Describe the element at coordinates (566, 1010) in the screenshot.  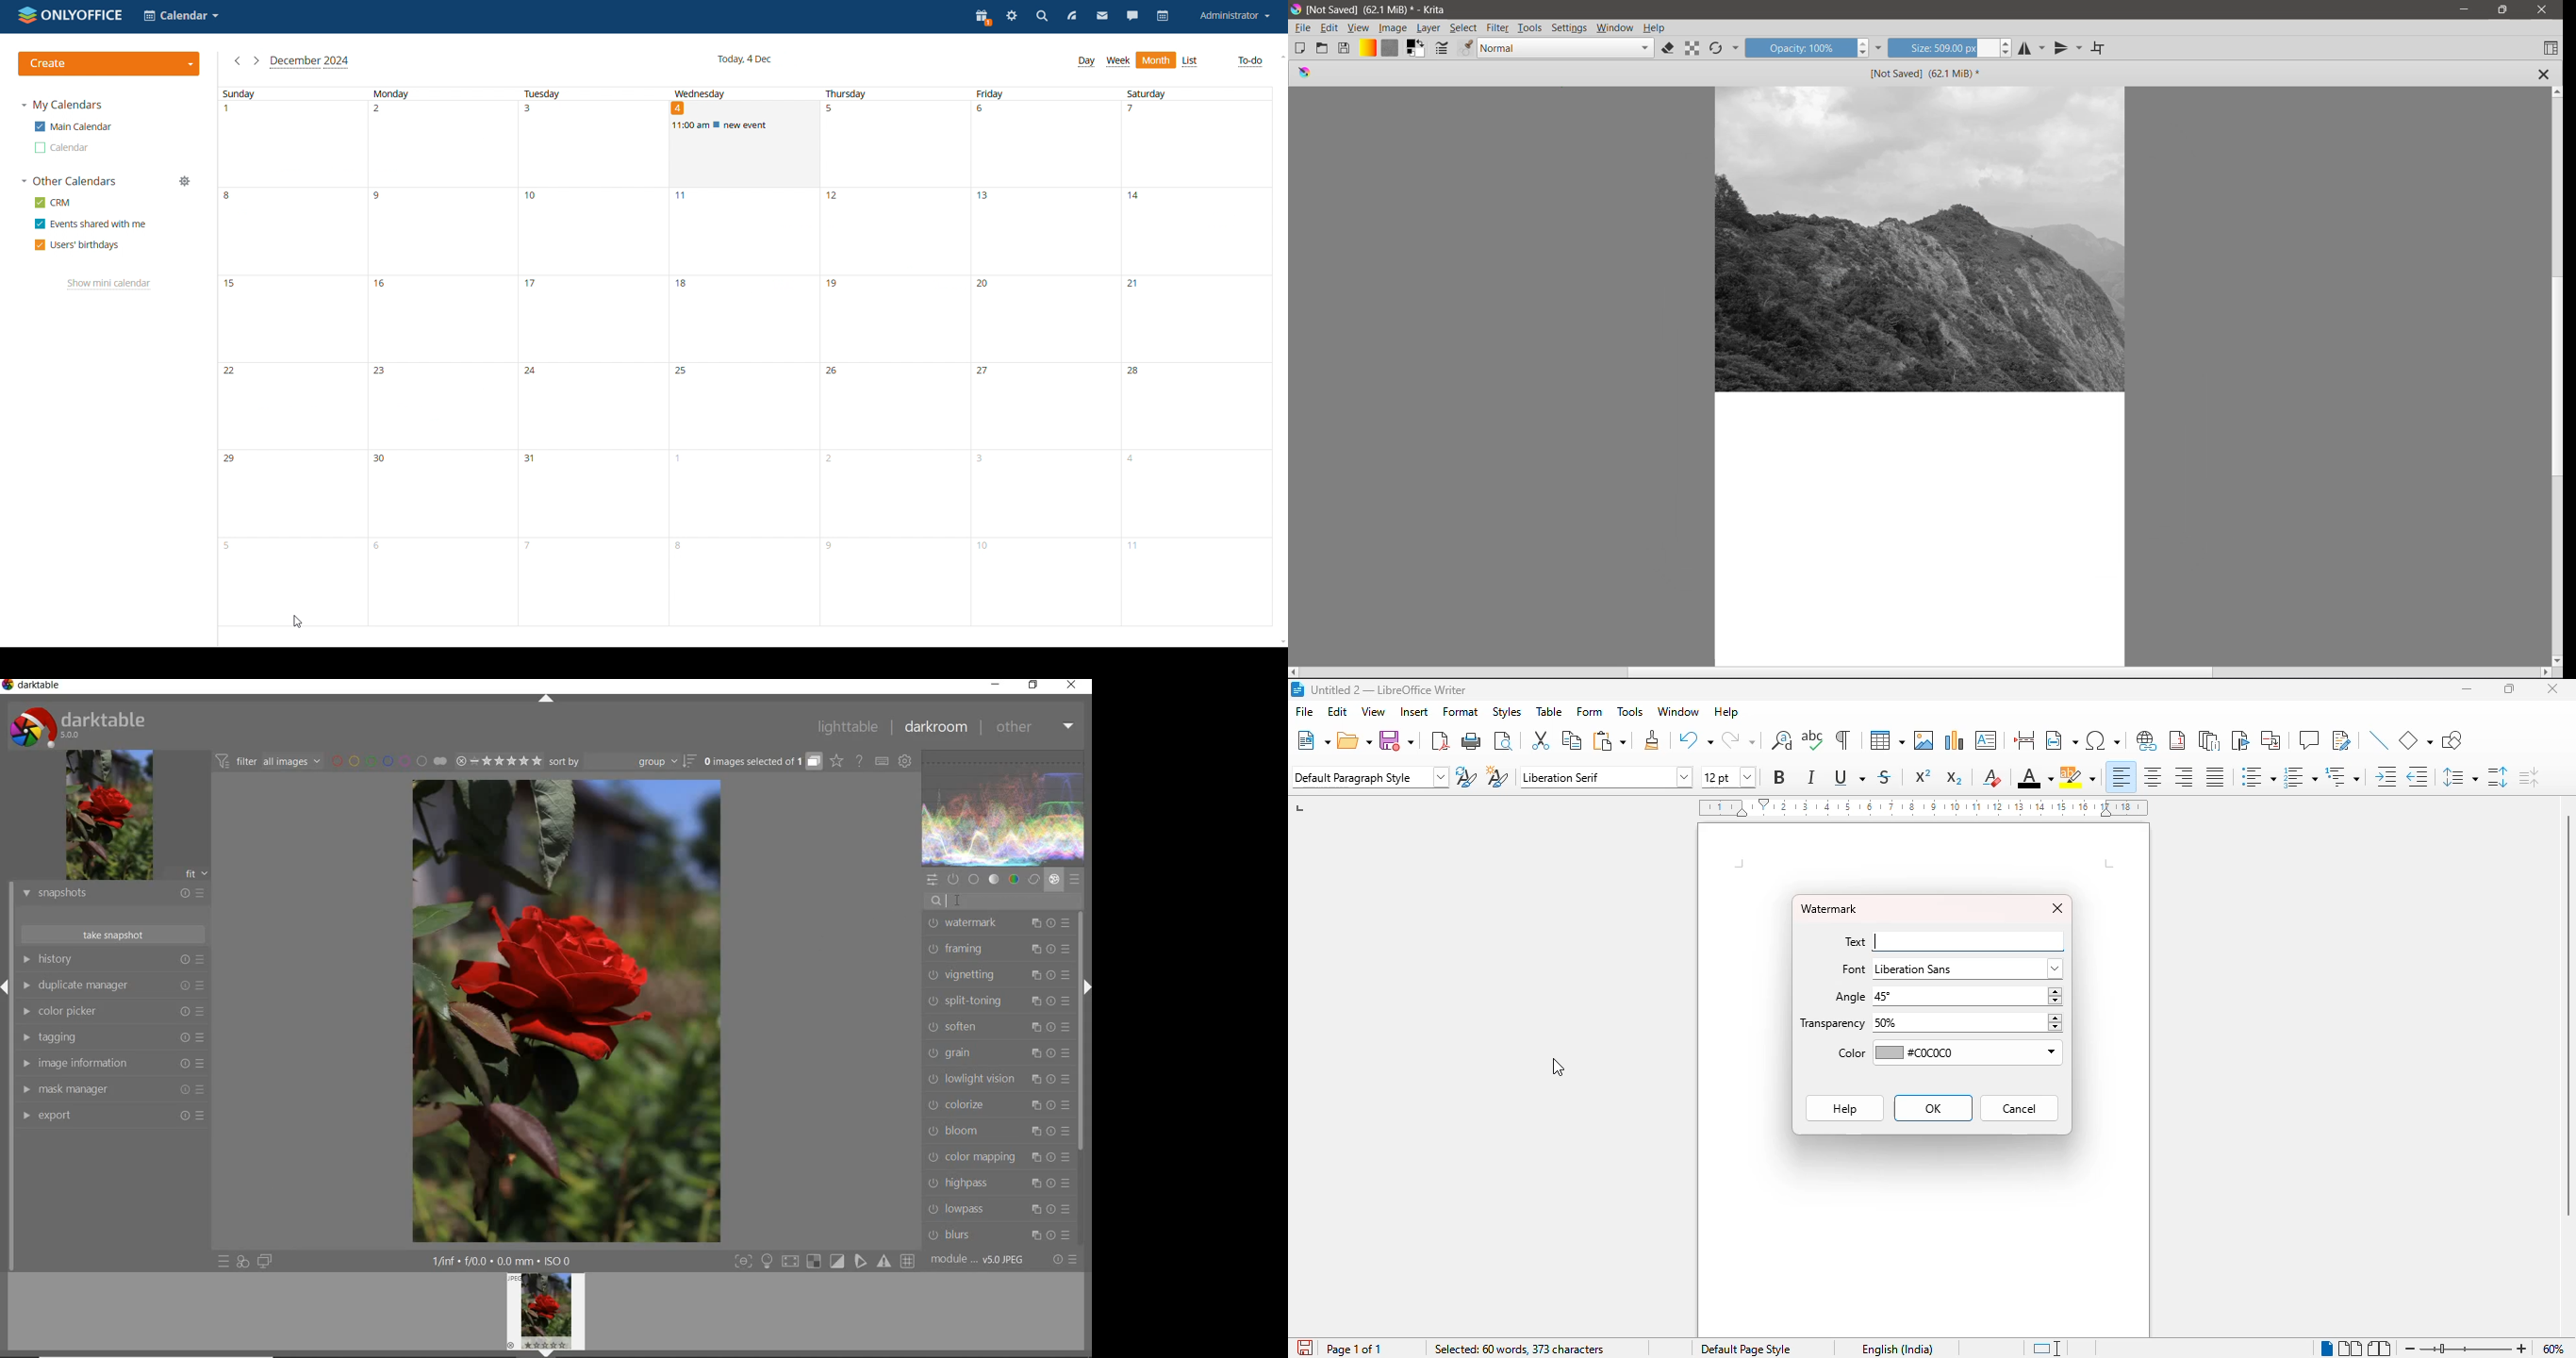
I see `selected image` at that location.